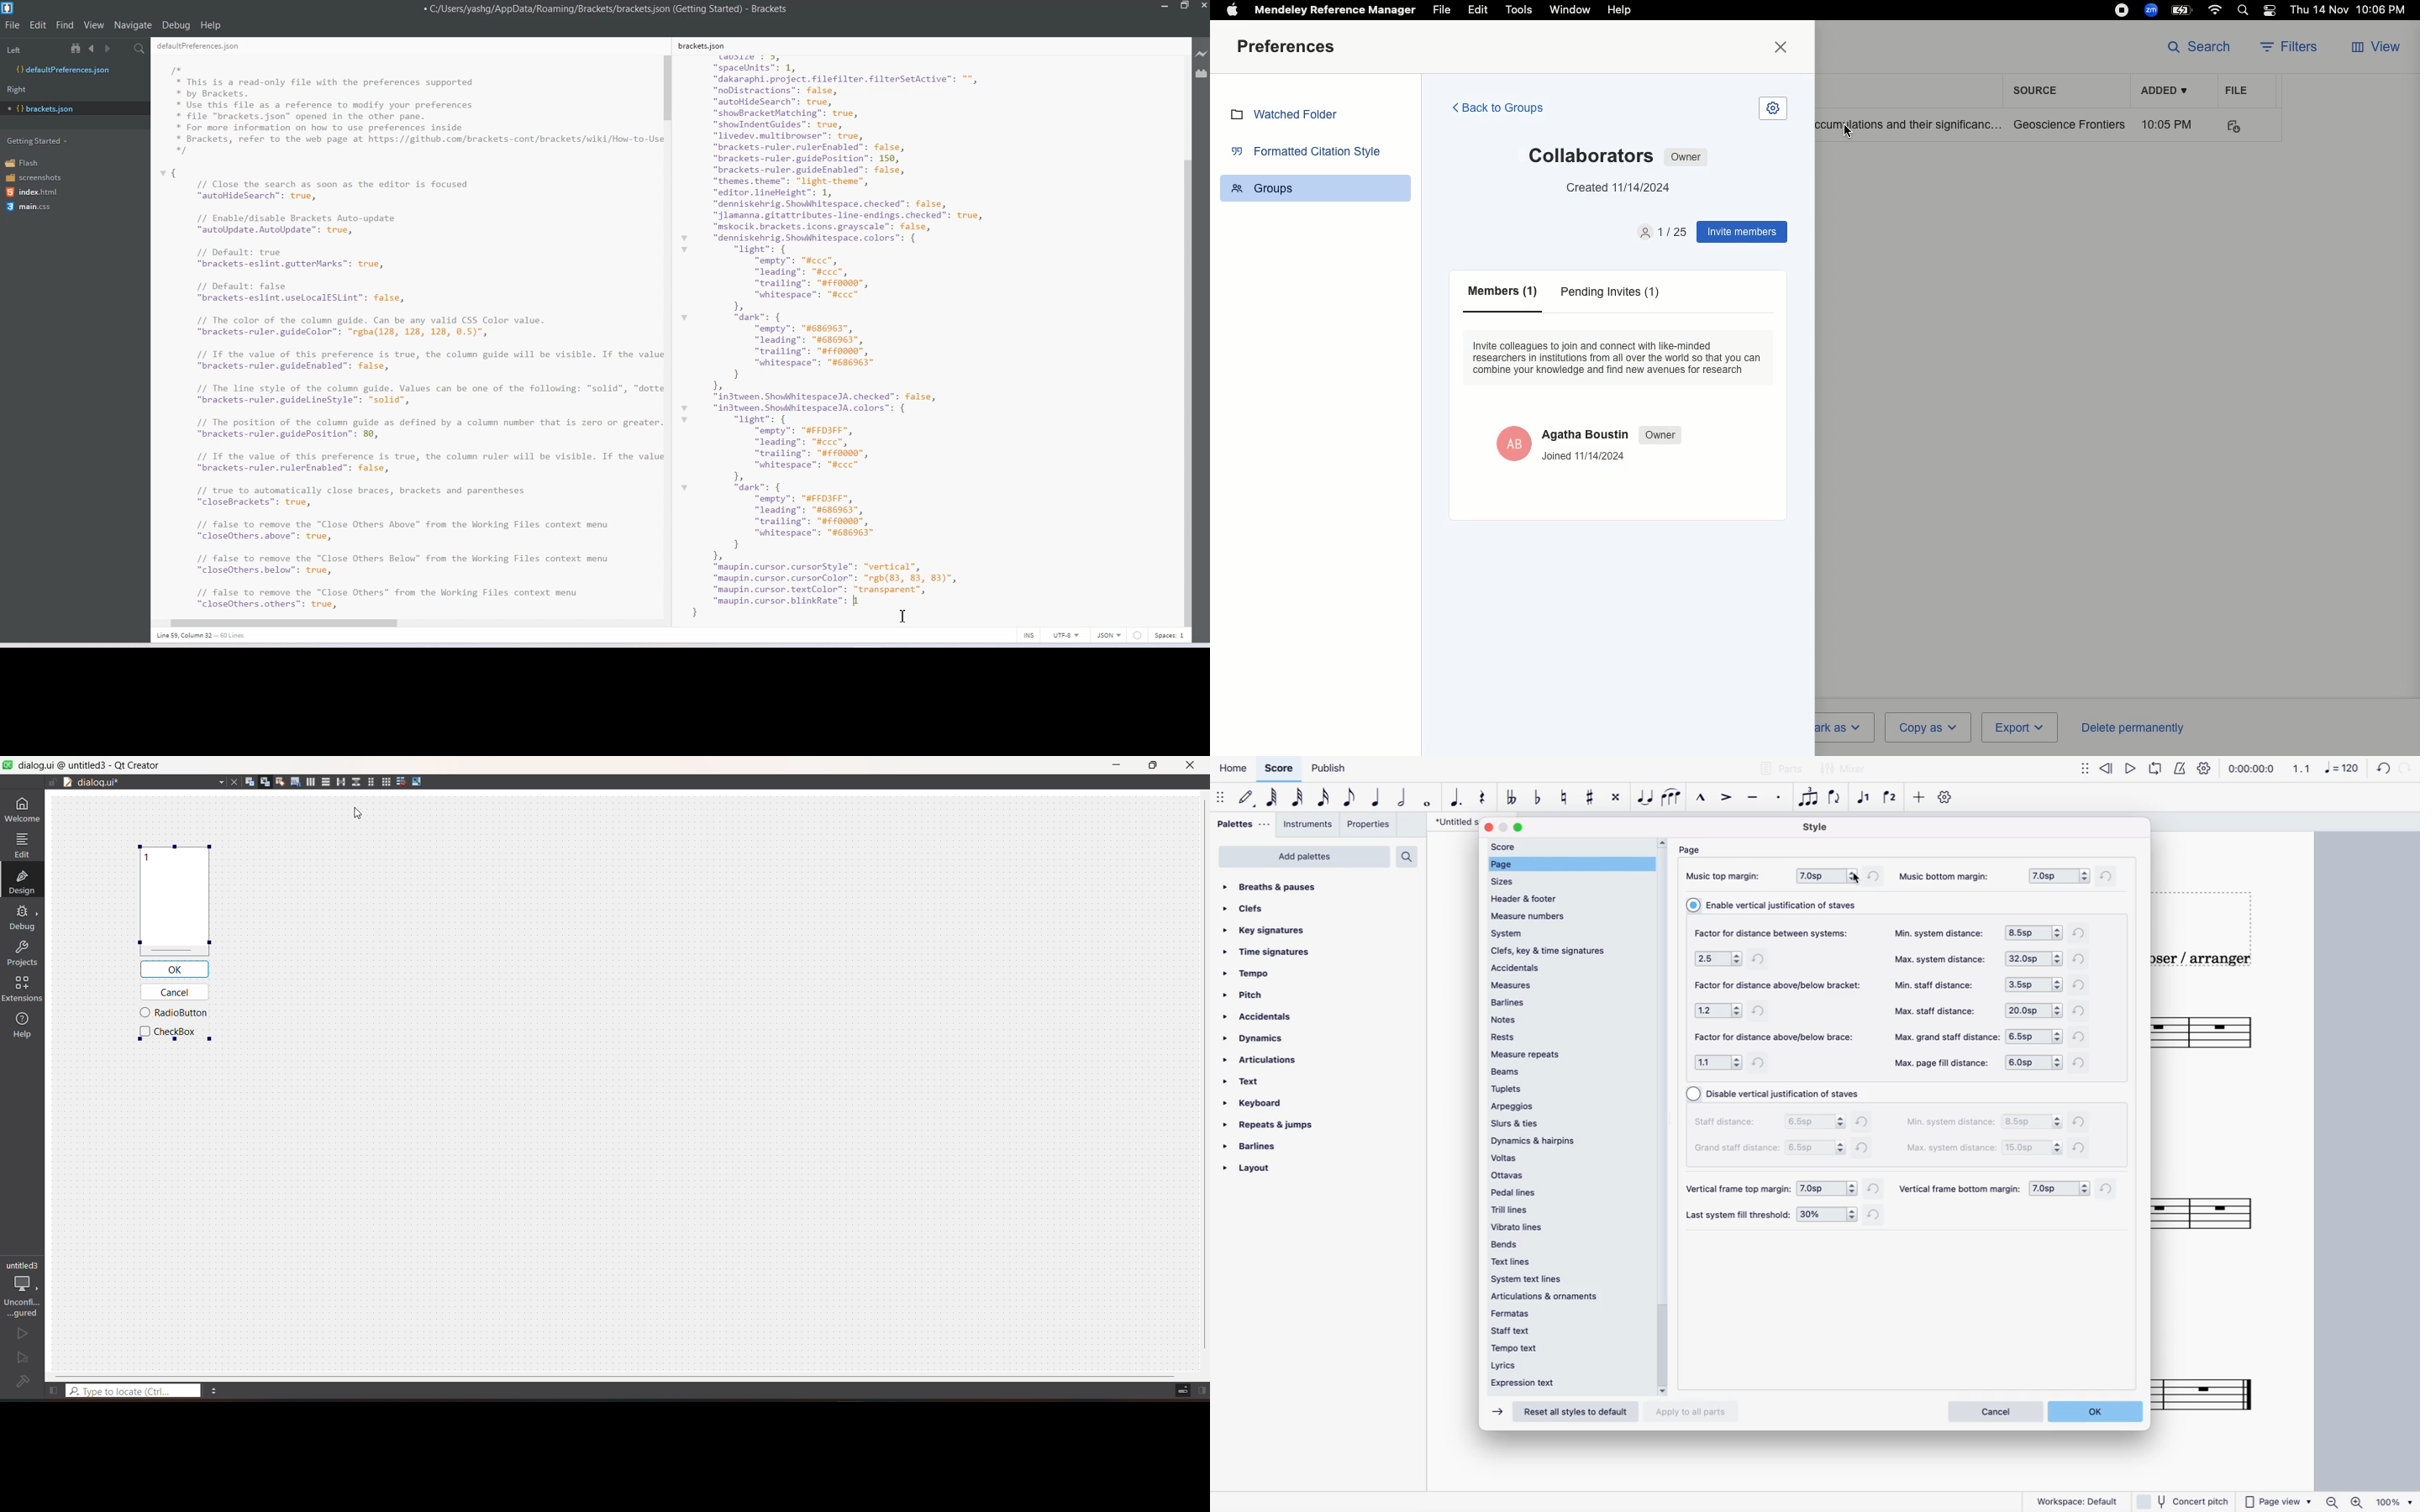 The image size is (2436, 1512). What do you see at coordinates (1251, 909) in the screenshot?
I see `clefs` at bounding box center [1251, 909].